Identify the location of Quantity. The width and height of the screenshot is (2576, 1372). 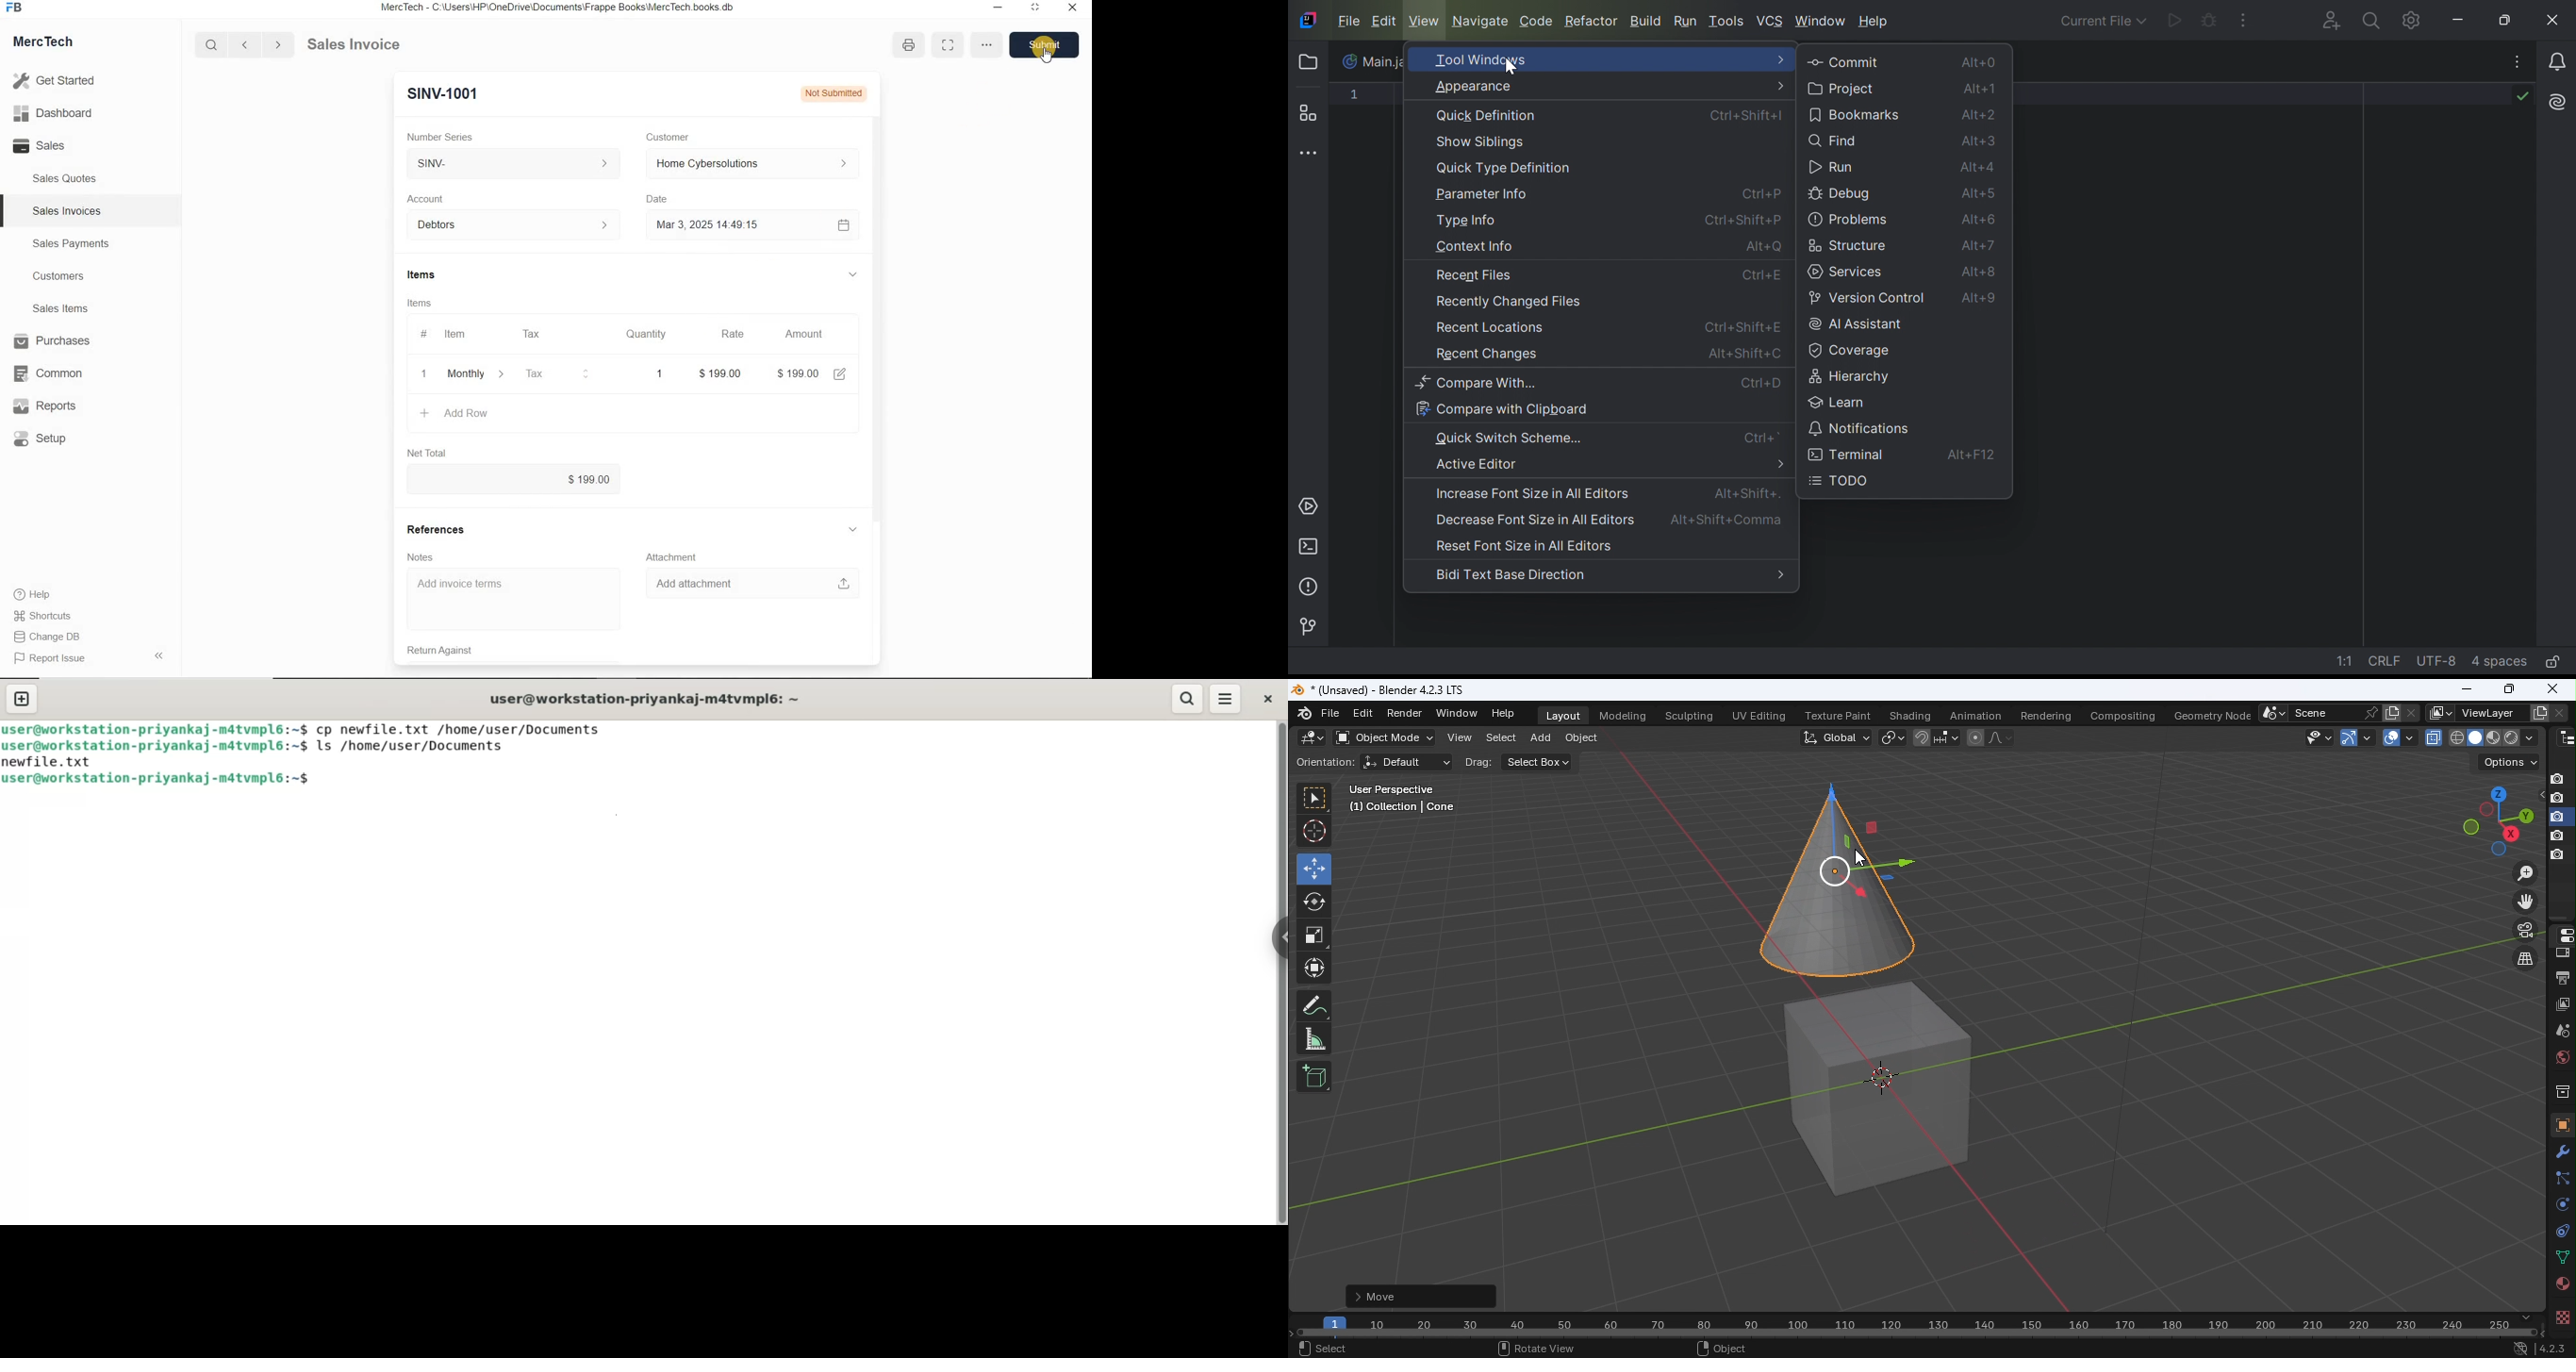
(643, 336).